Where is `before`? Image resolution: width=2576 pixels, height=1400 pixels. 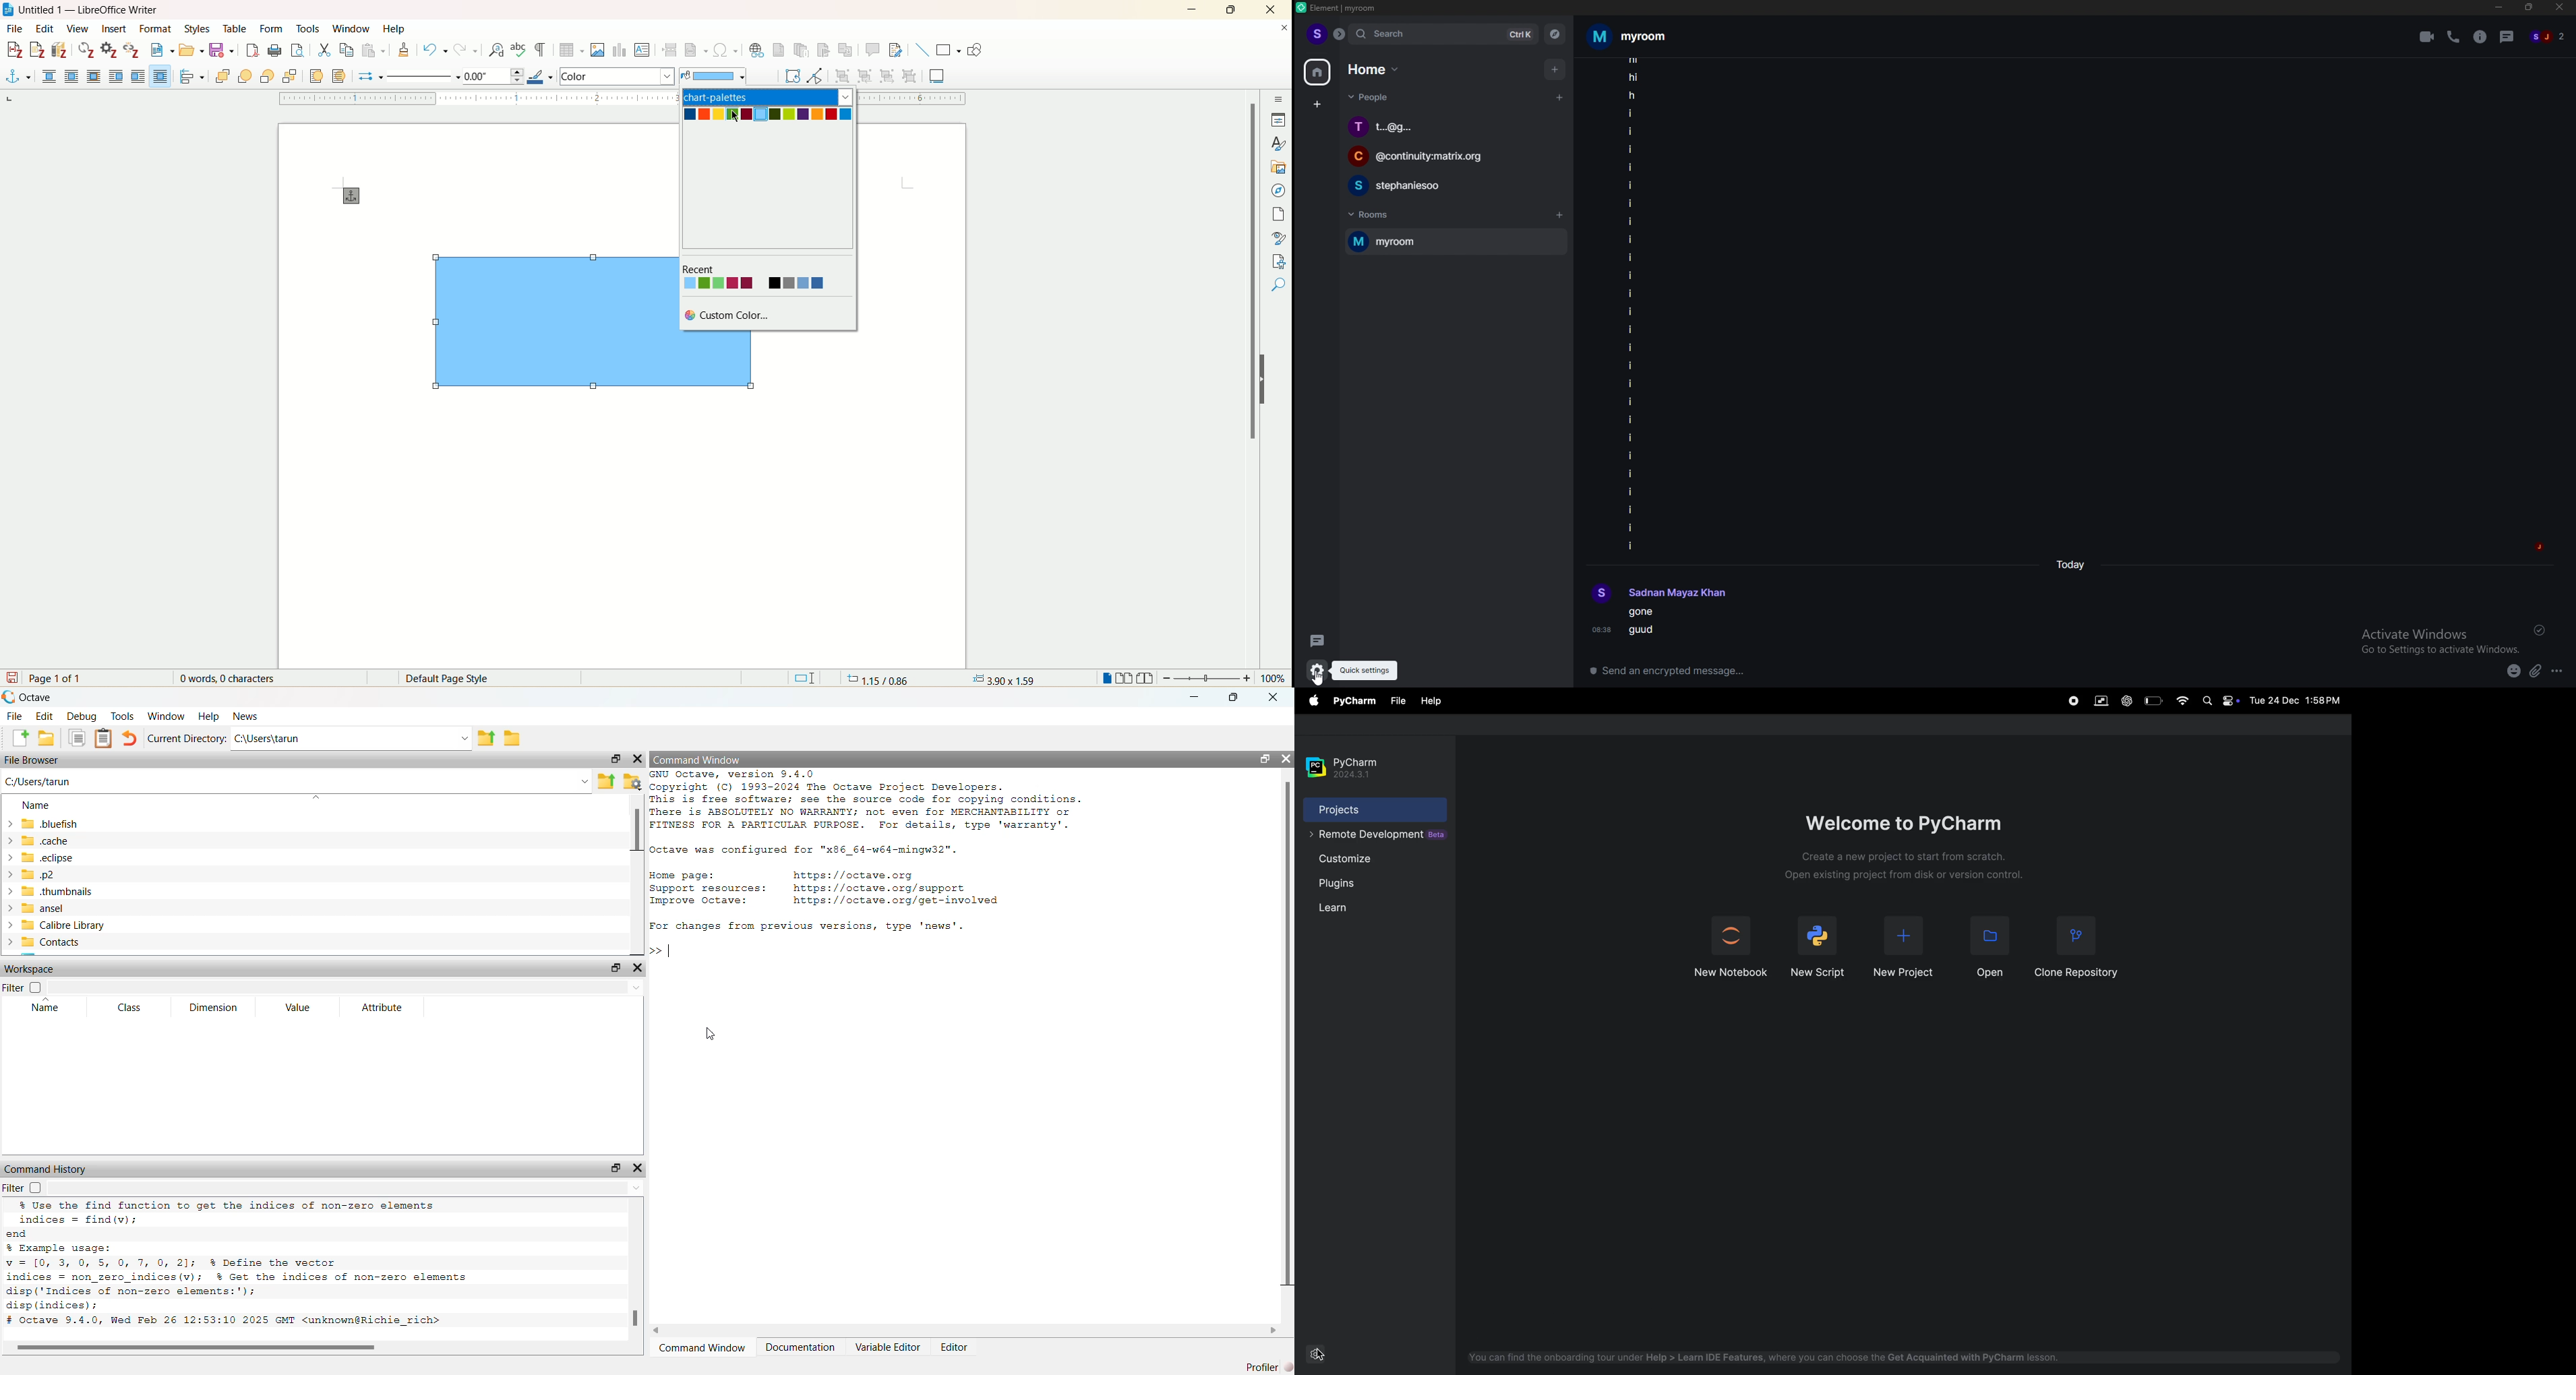 before is located at coordinates (116, 76).